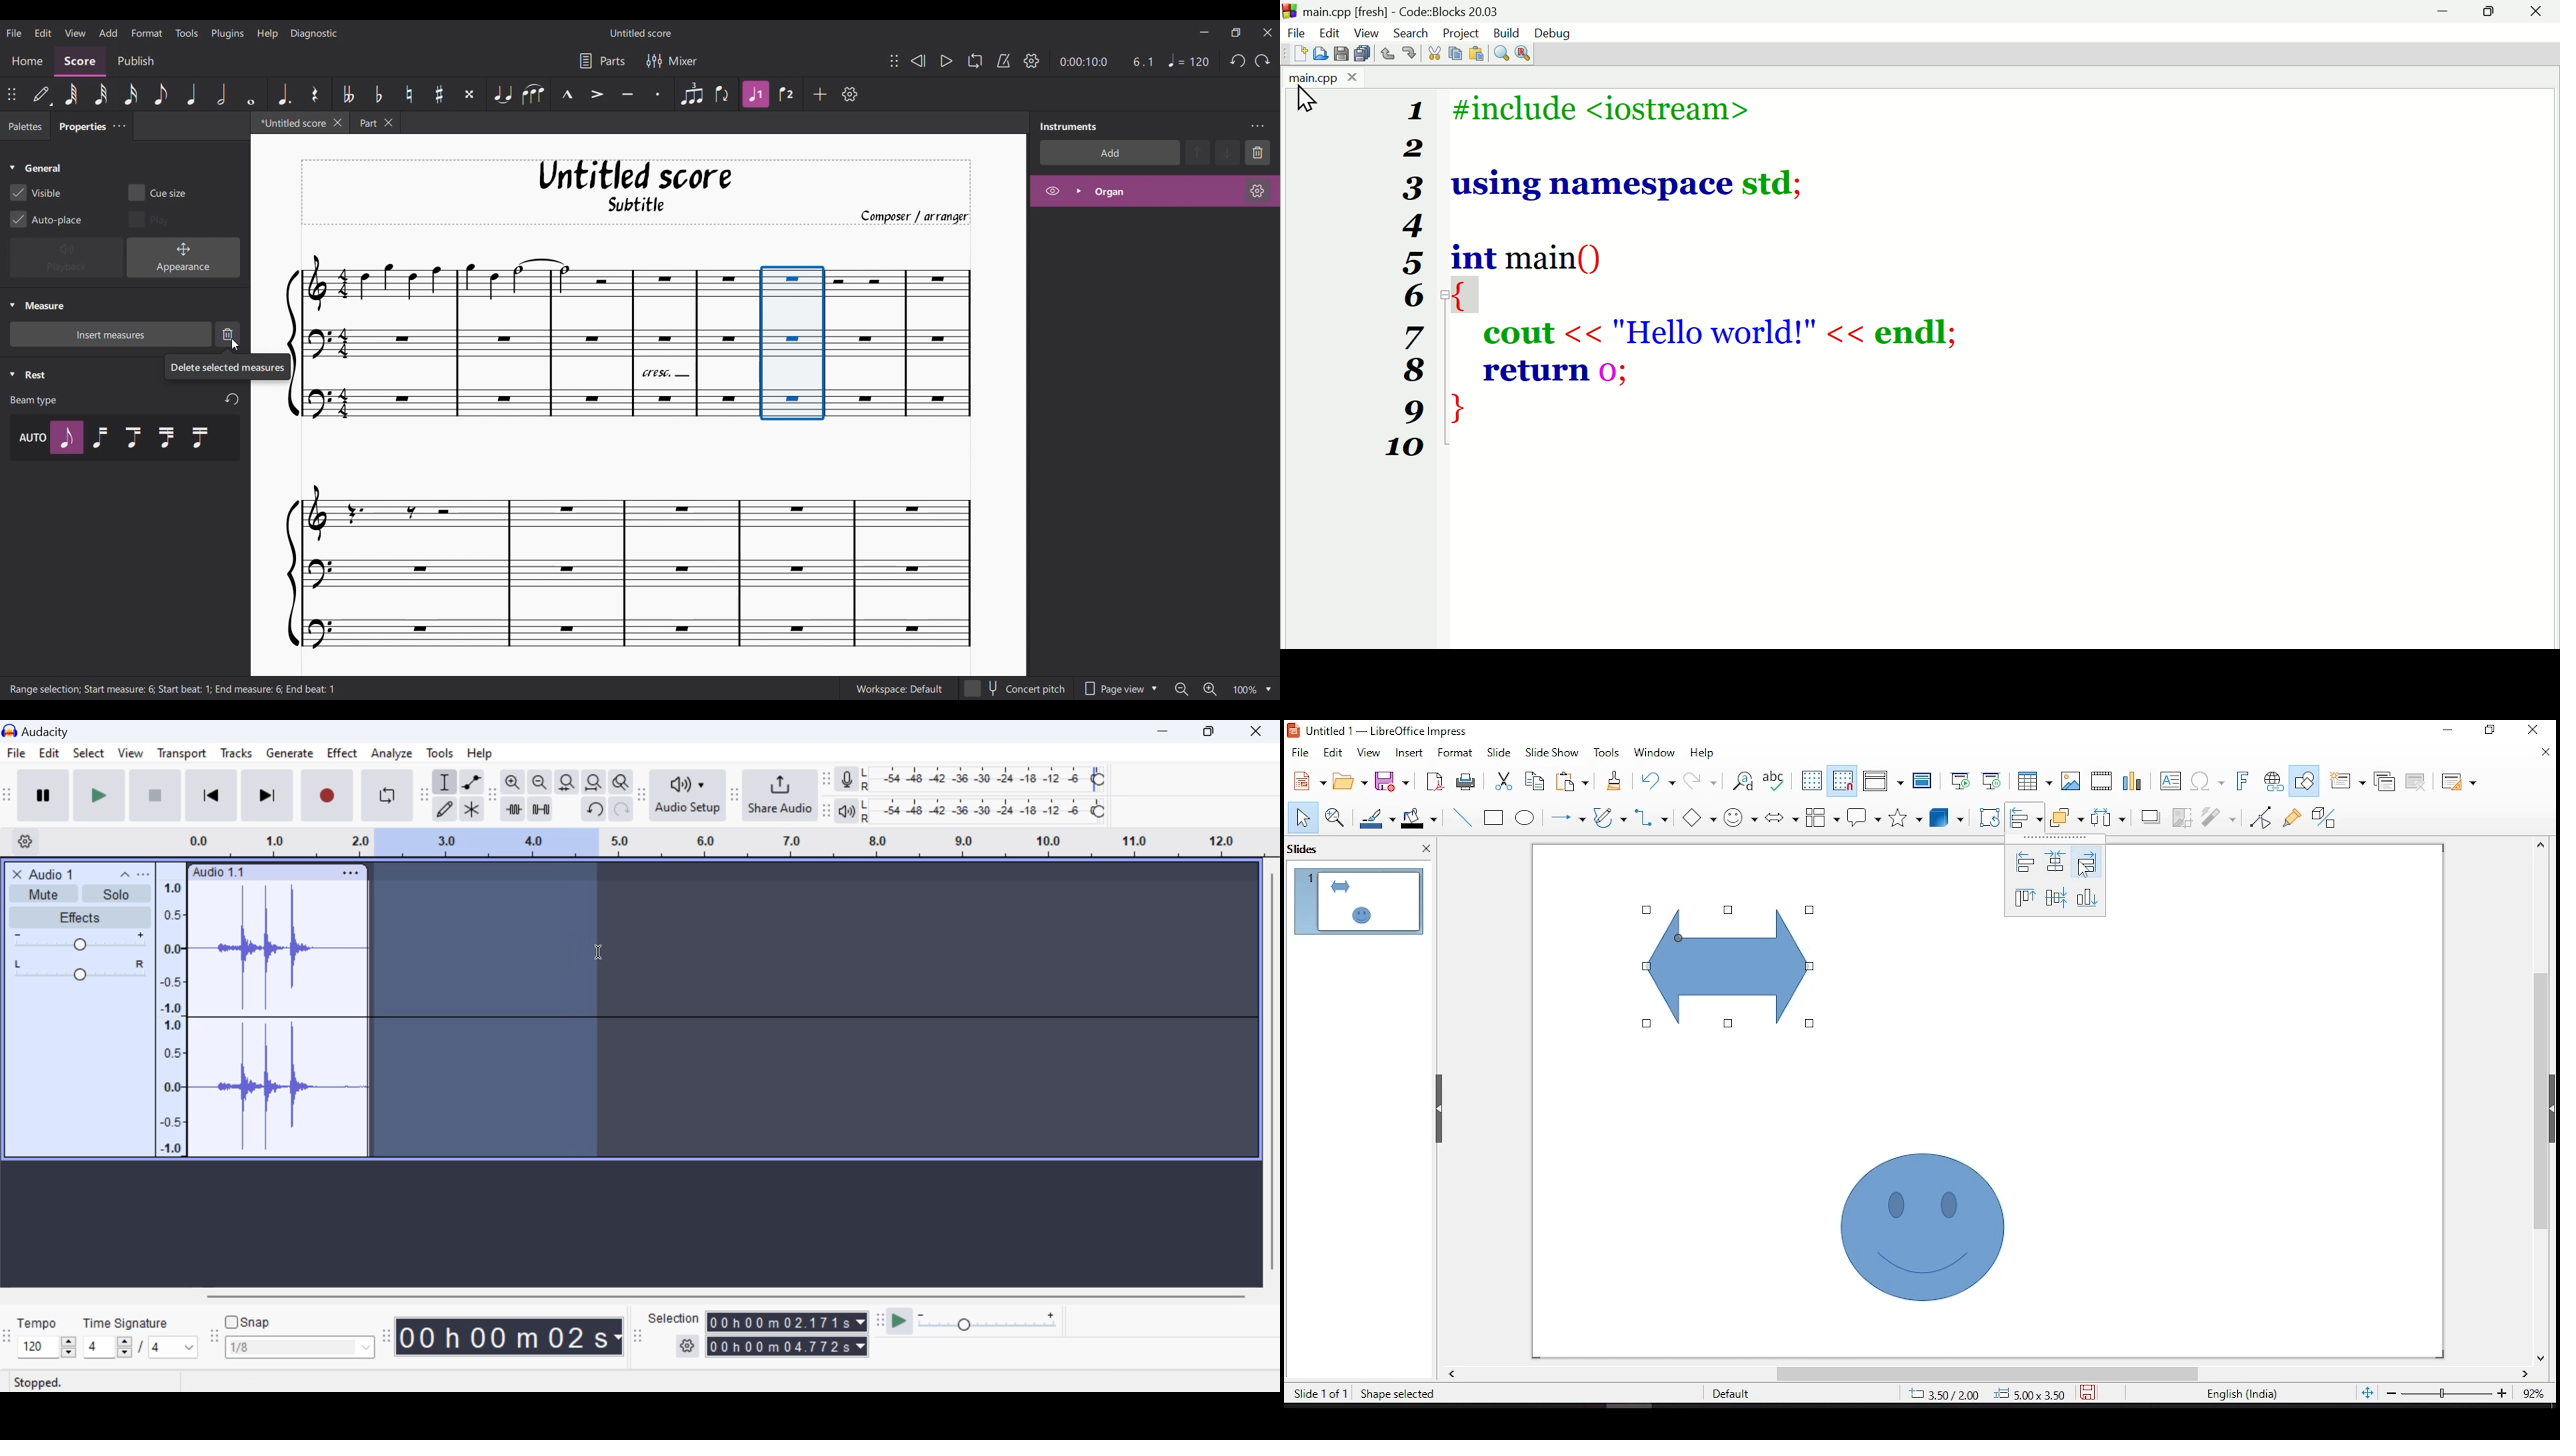 The height and width of the screenshot is (1456, 2576). Describe the element at coordinates (186, 32) in the screenshot. I see `Tools menu` at that location.